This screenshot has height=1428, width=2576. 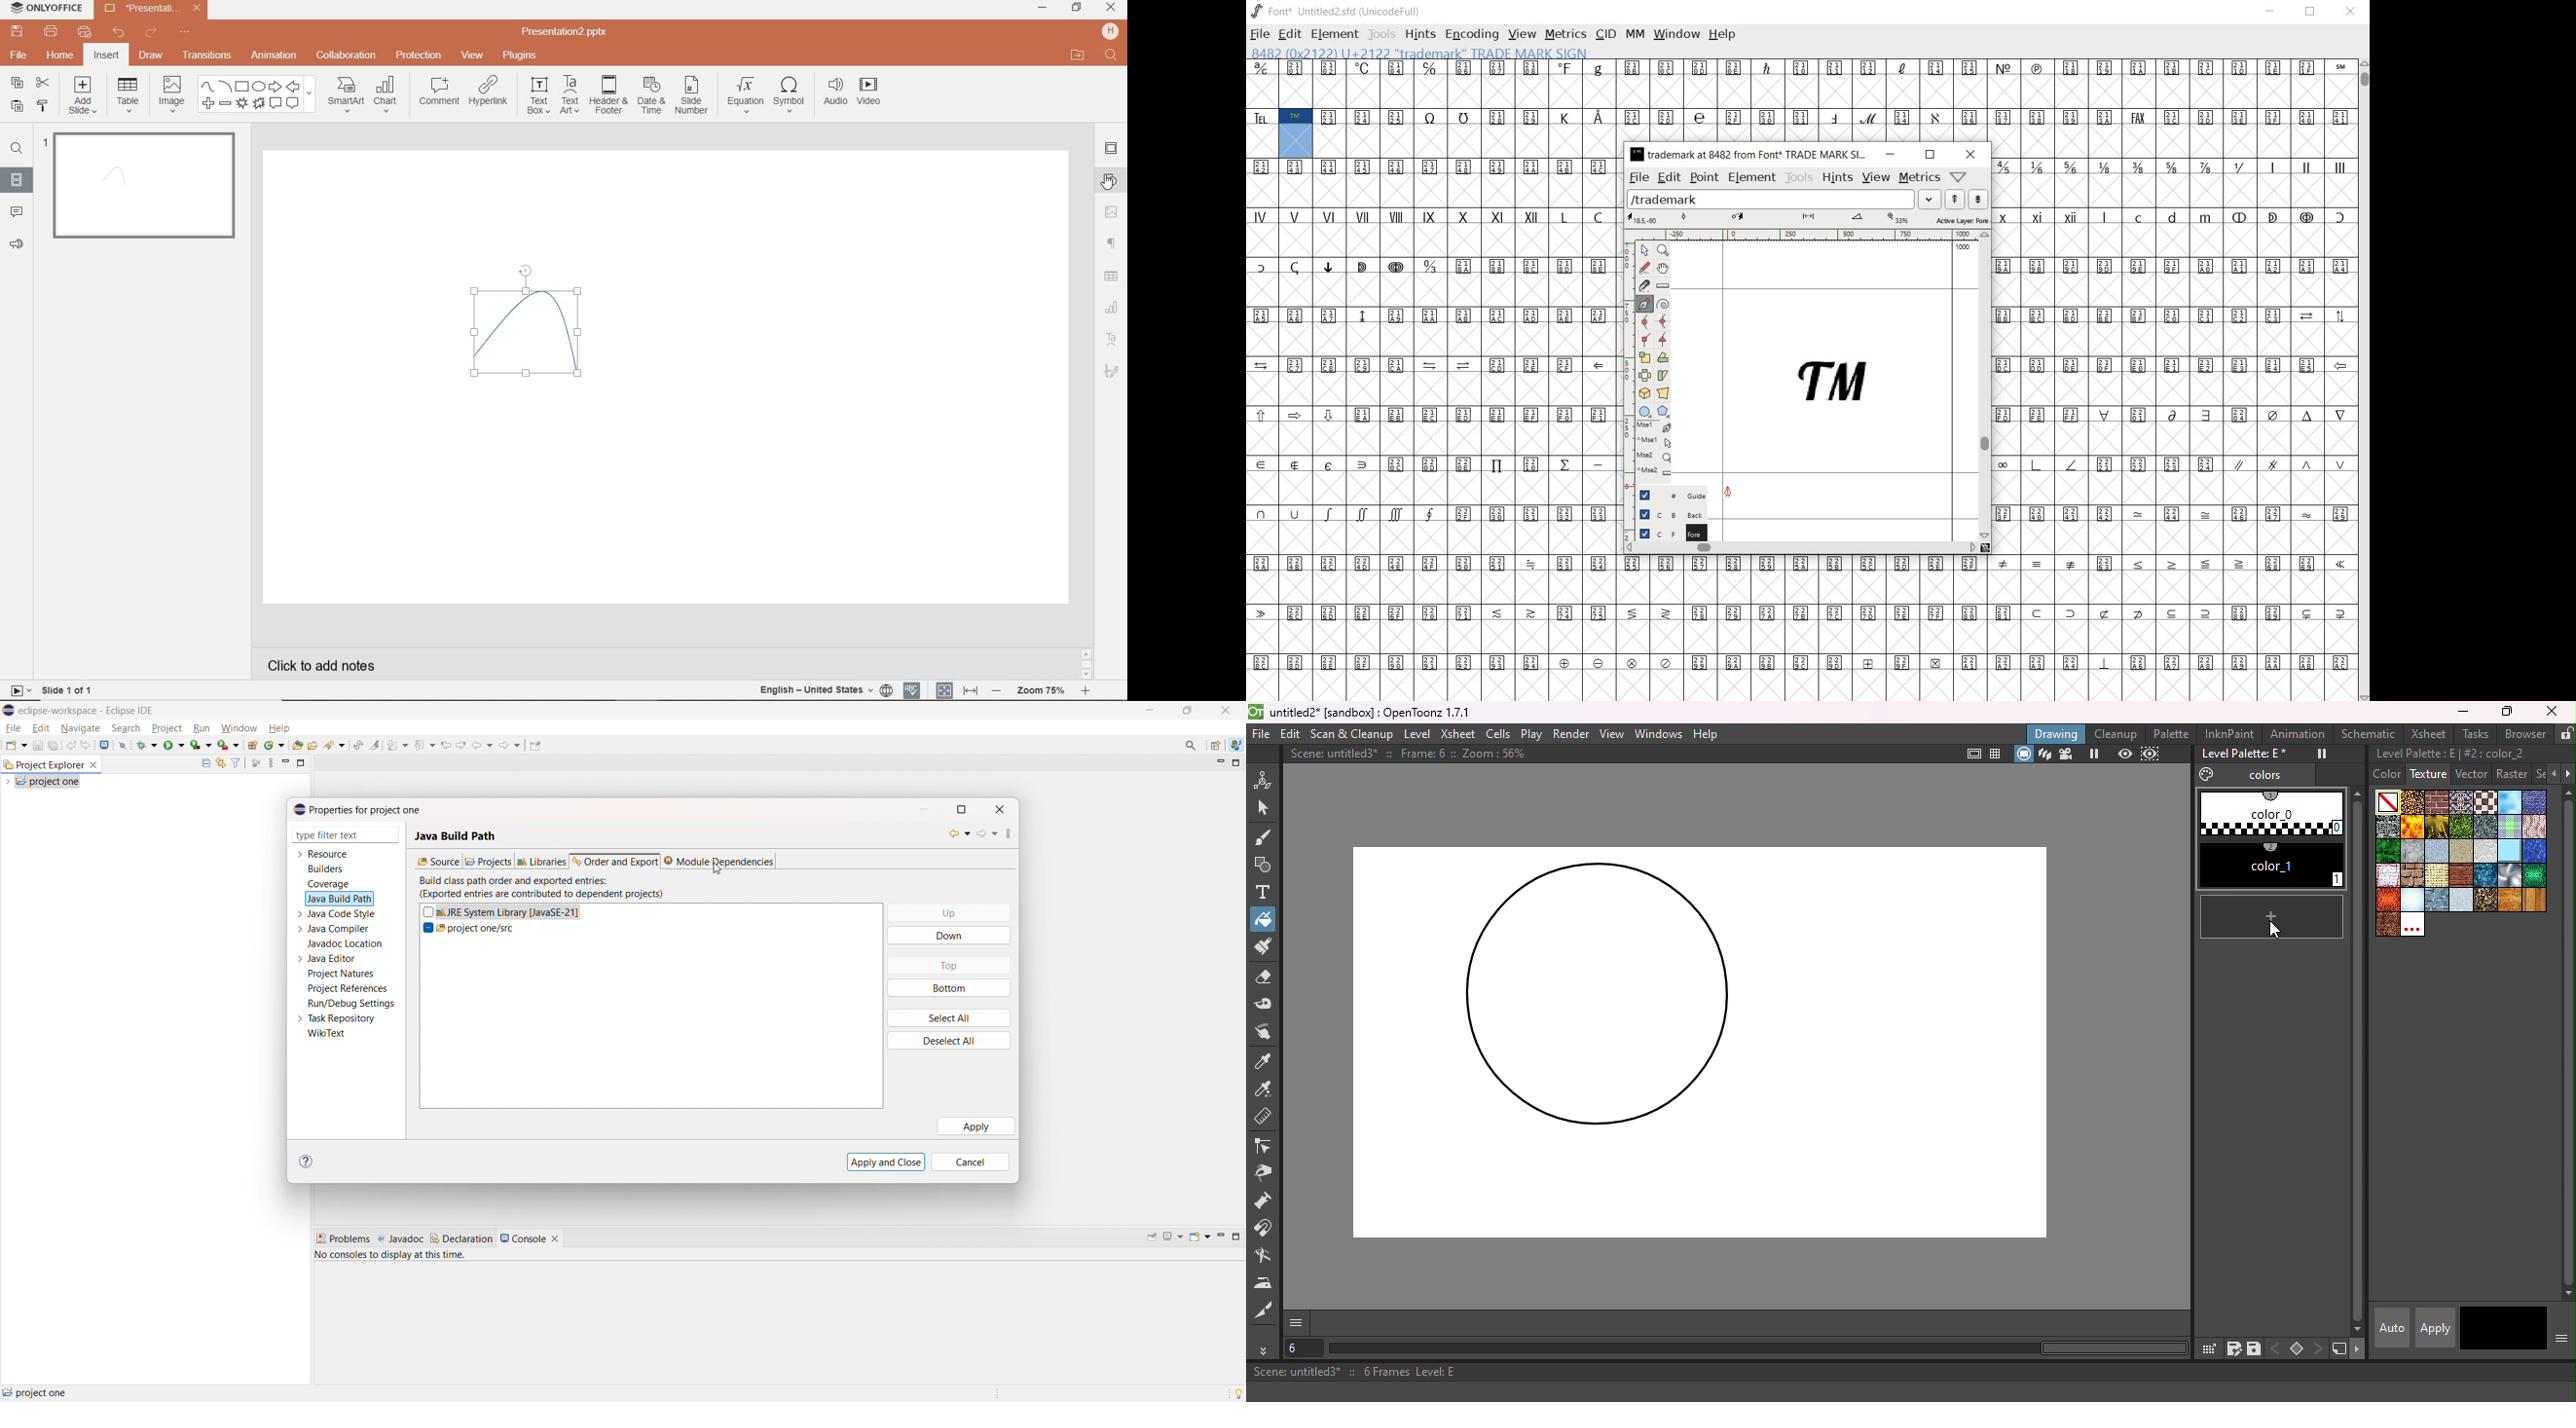 I want to click on table settings, so click(x=1113, y=275).